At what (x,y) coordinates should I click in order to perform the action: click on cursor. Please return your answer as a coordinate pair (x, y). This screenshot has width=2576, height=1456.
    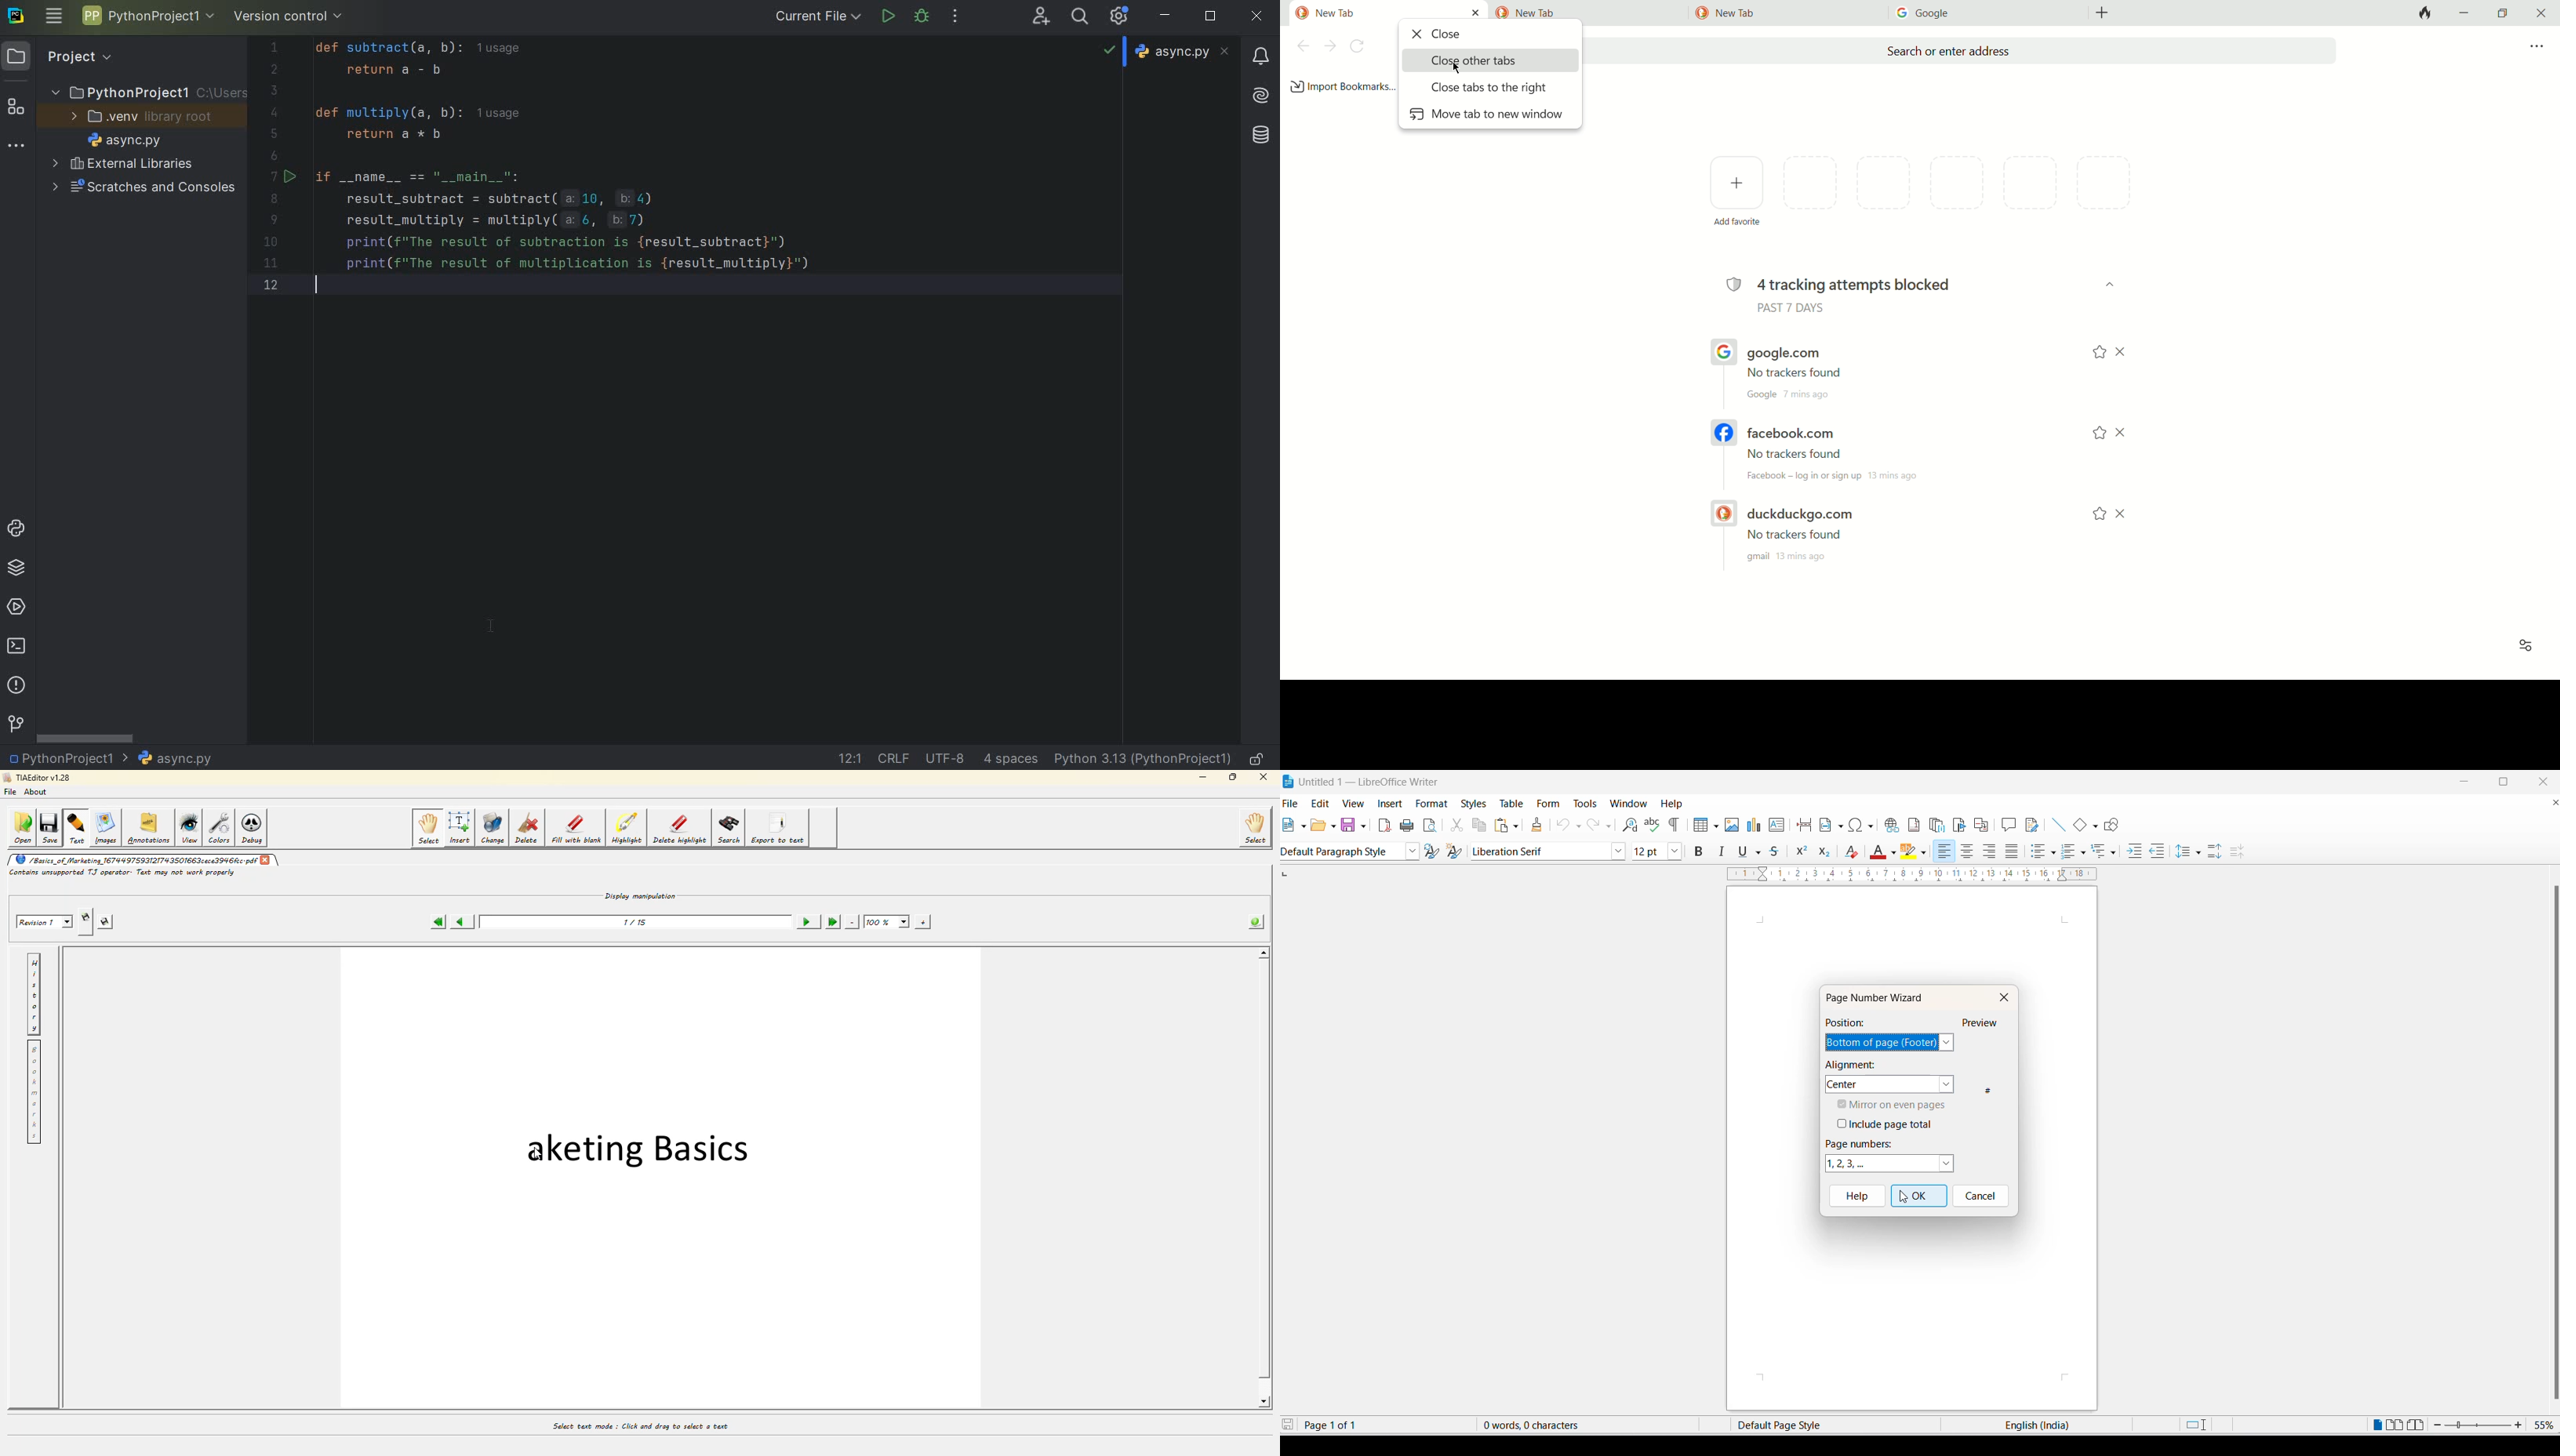
    Looking at the image, I should click on (315, 287).